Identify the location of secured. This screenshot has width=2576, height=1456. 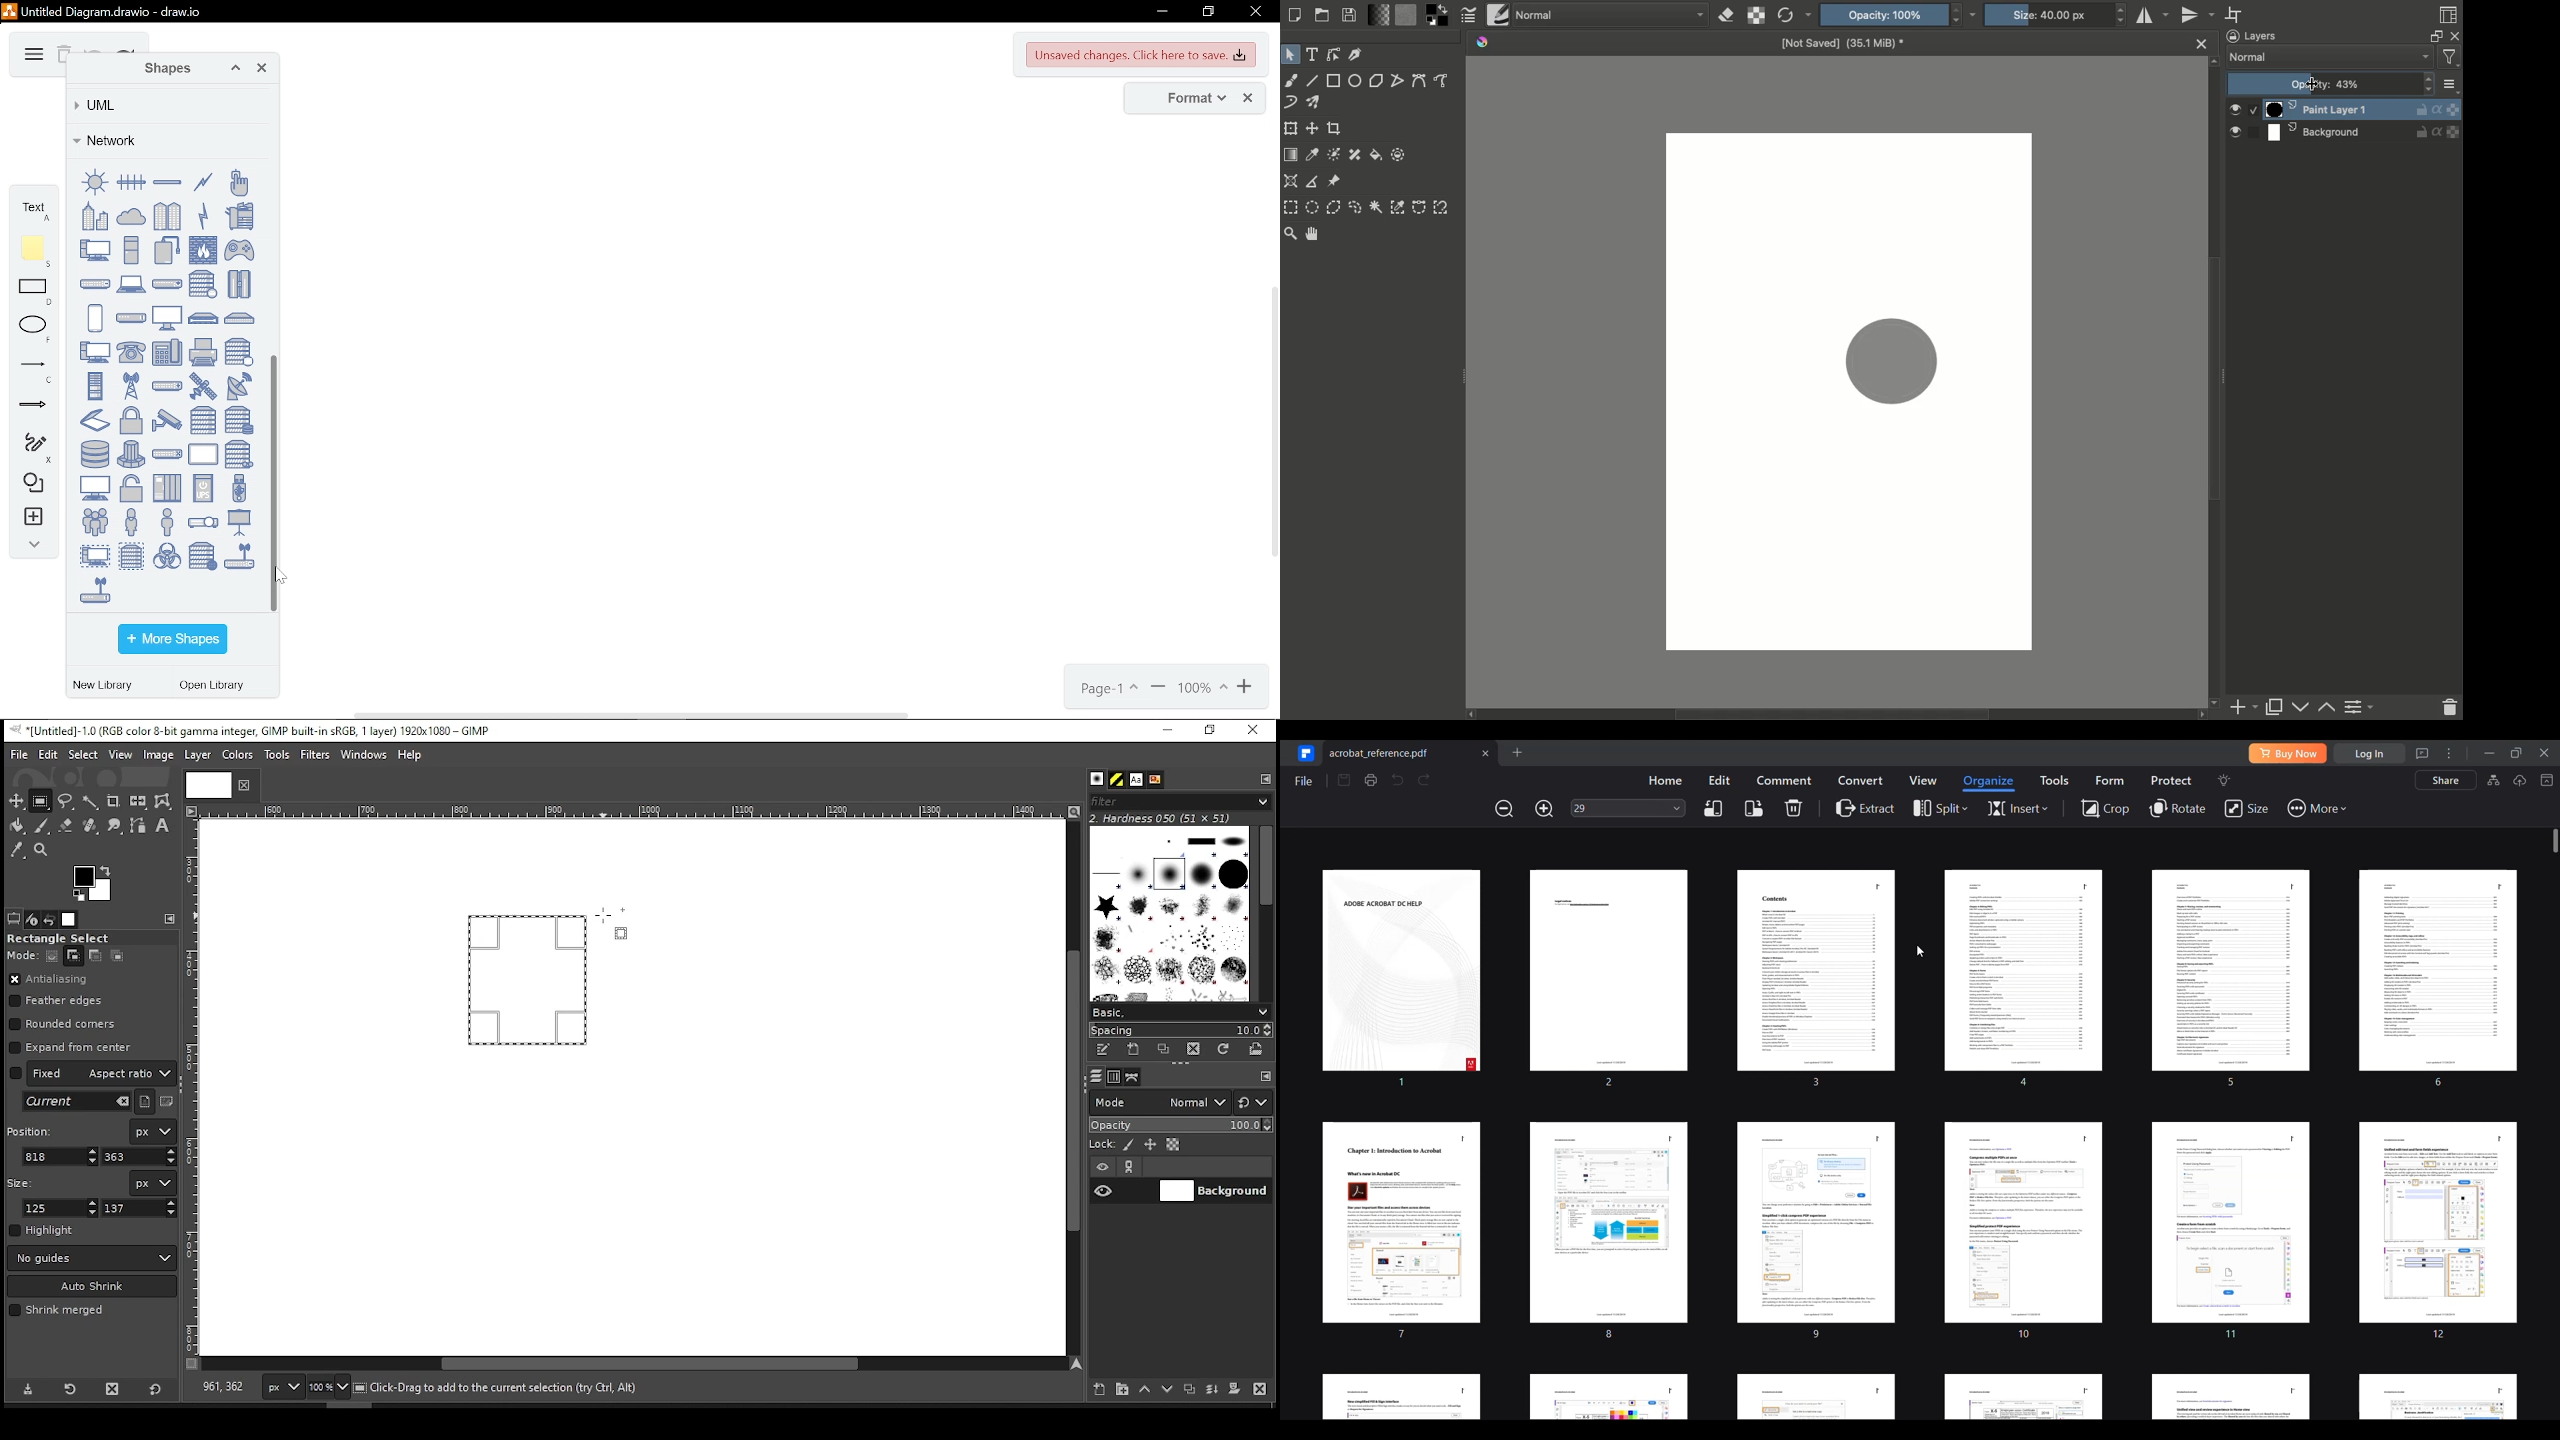
(131, 421).